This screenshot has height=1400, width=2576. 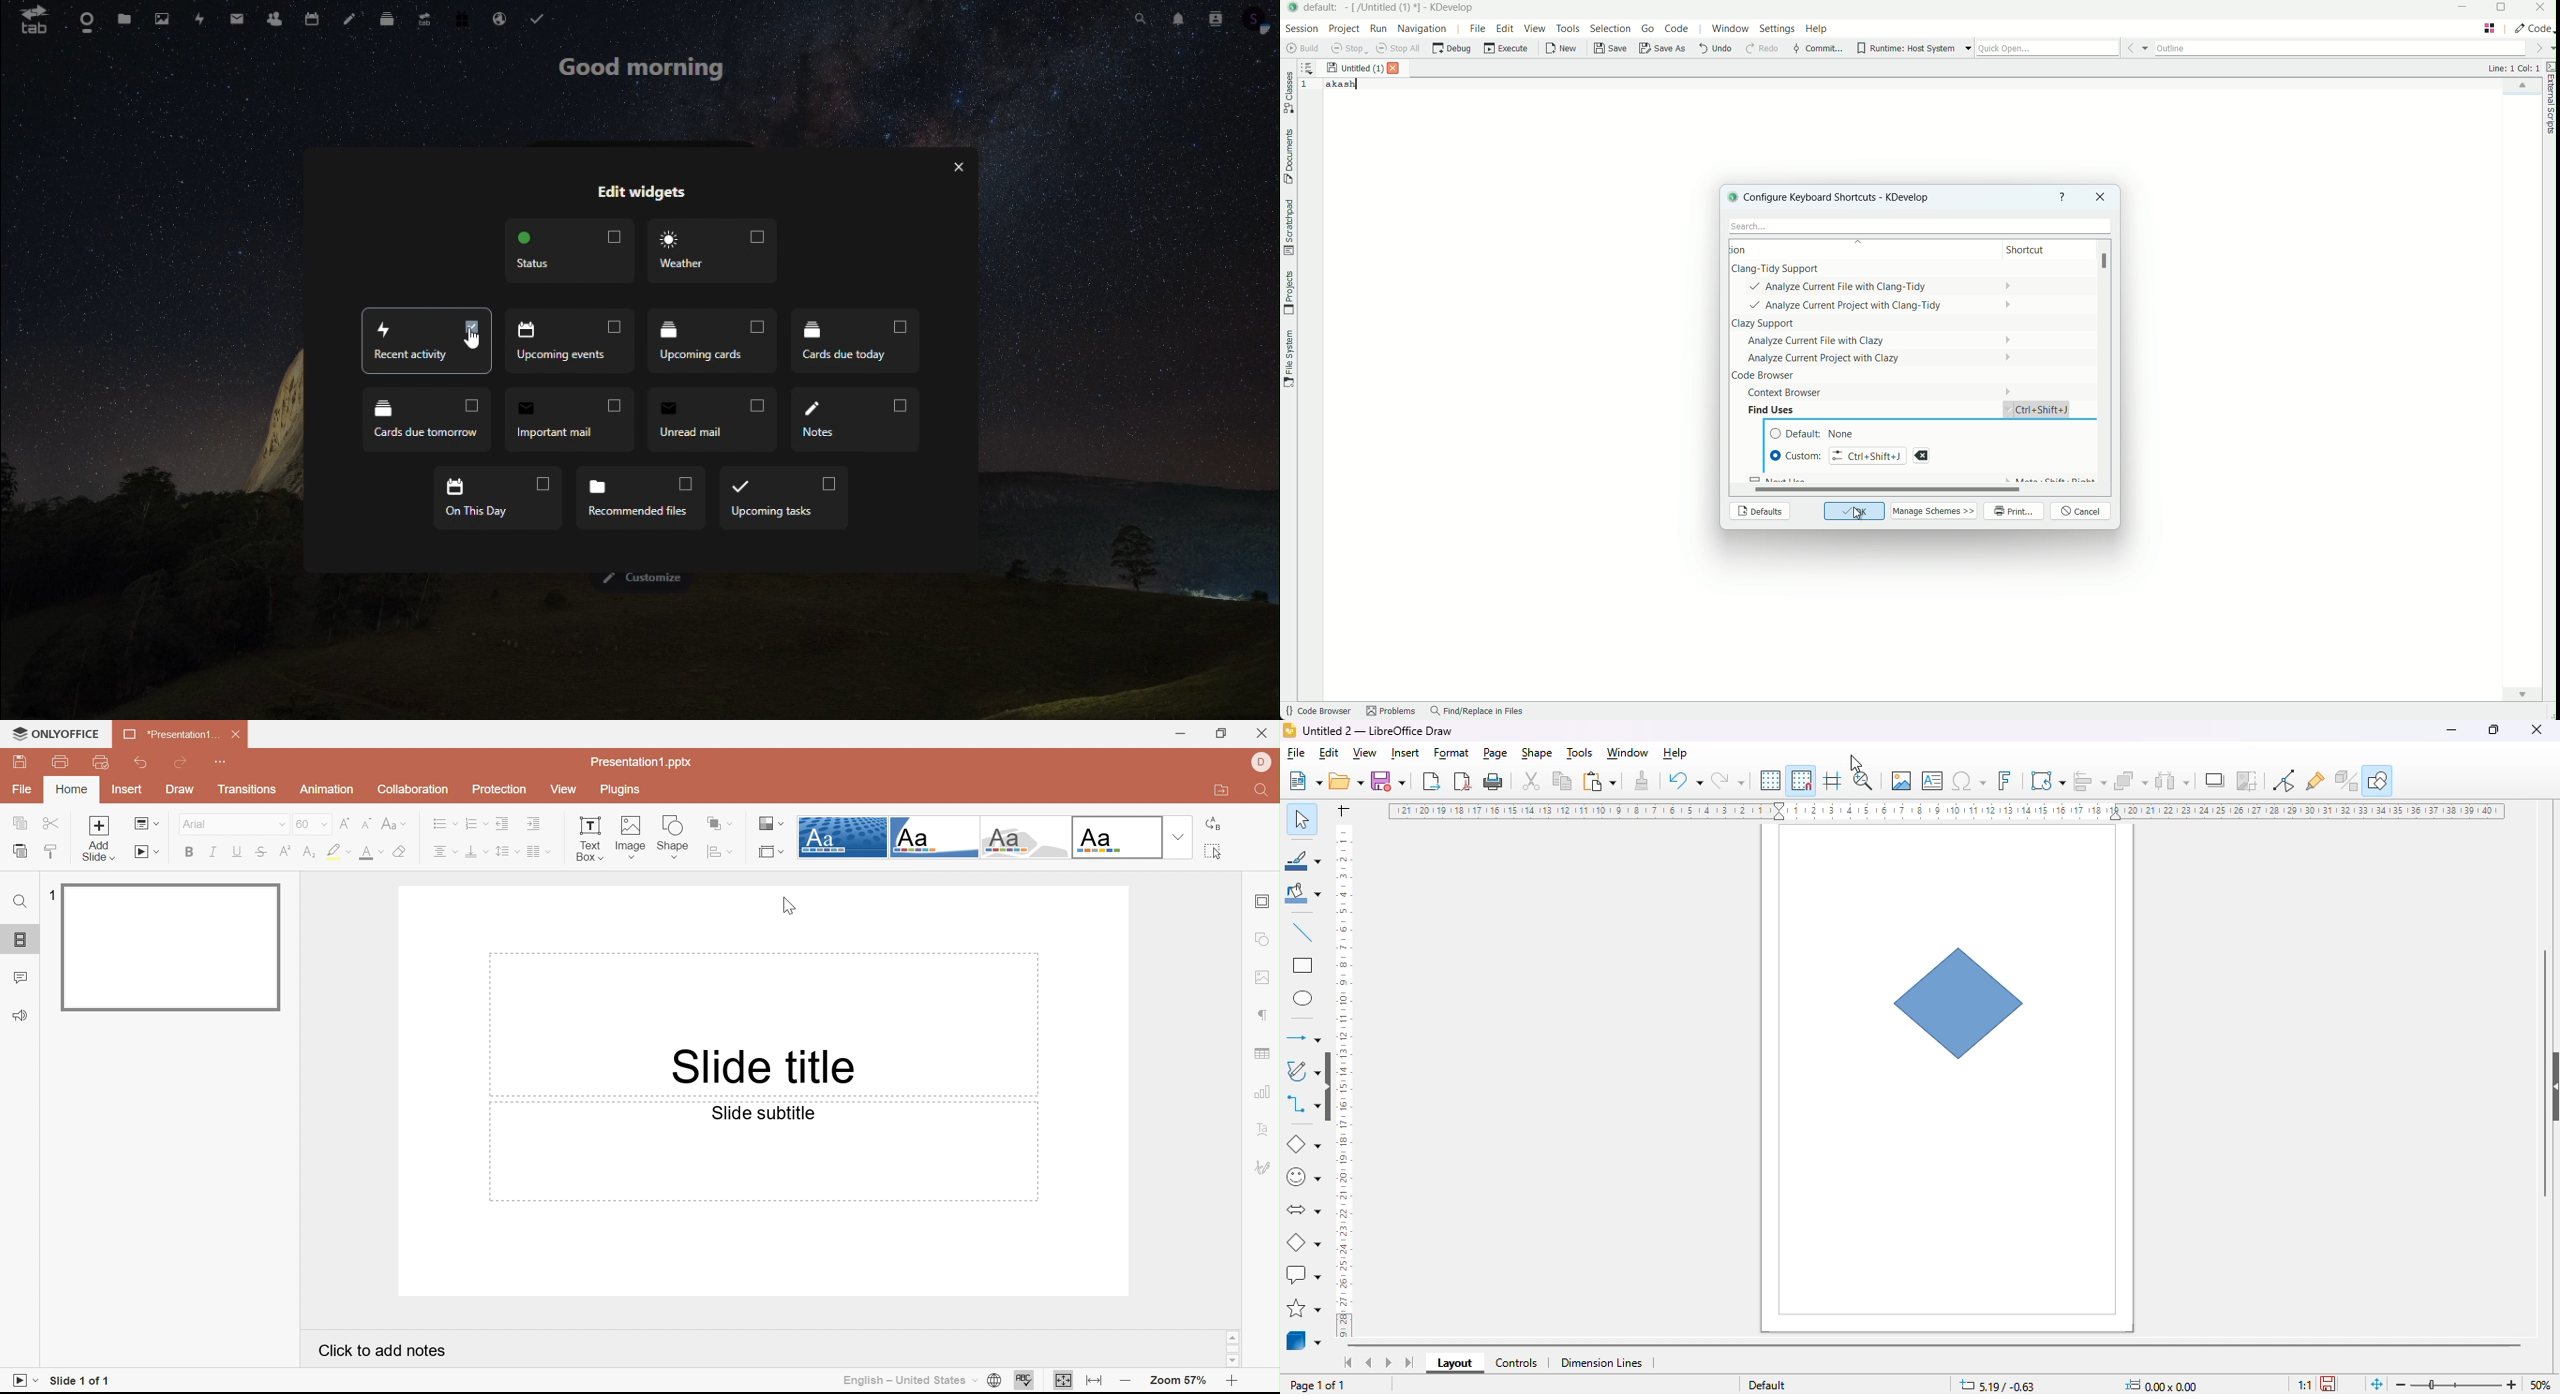 I want to click on Turtle, so click(x=1023, y=837).